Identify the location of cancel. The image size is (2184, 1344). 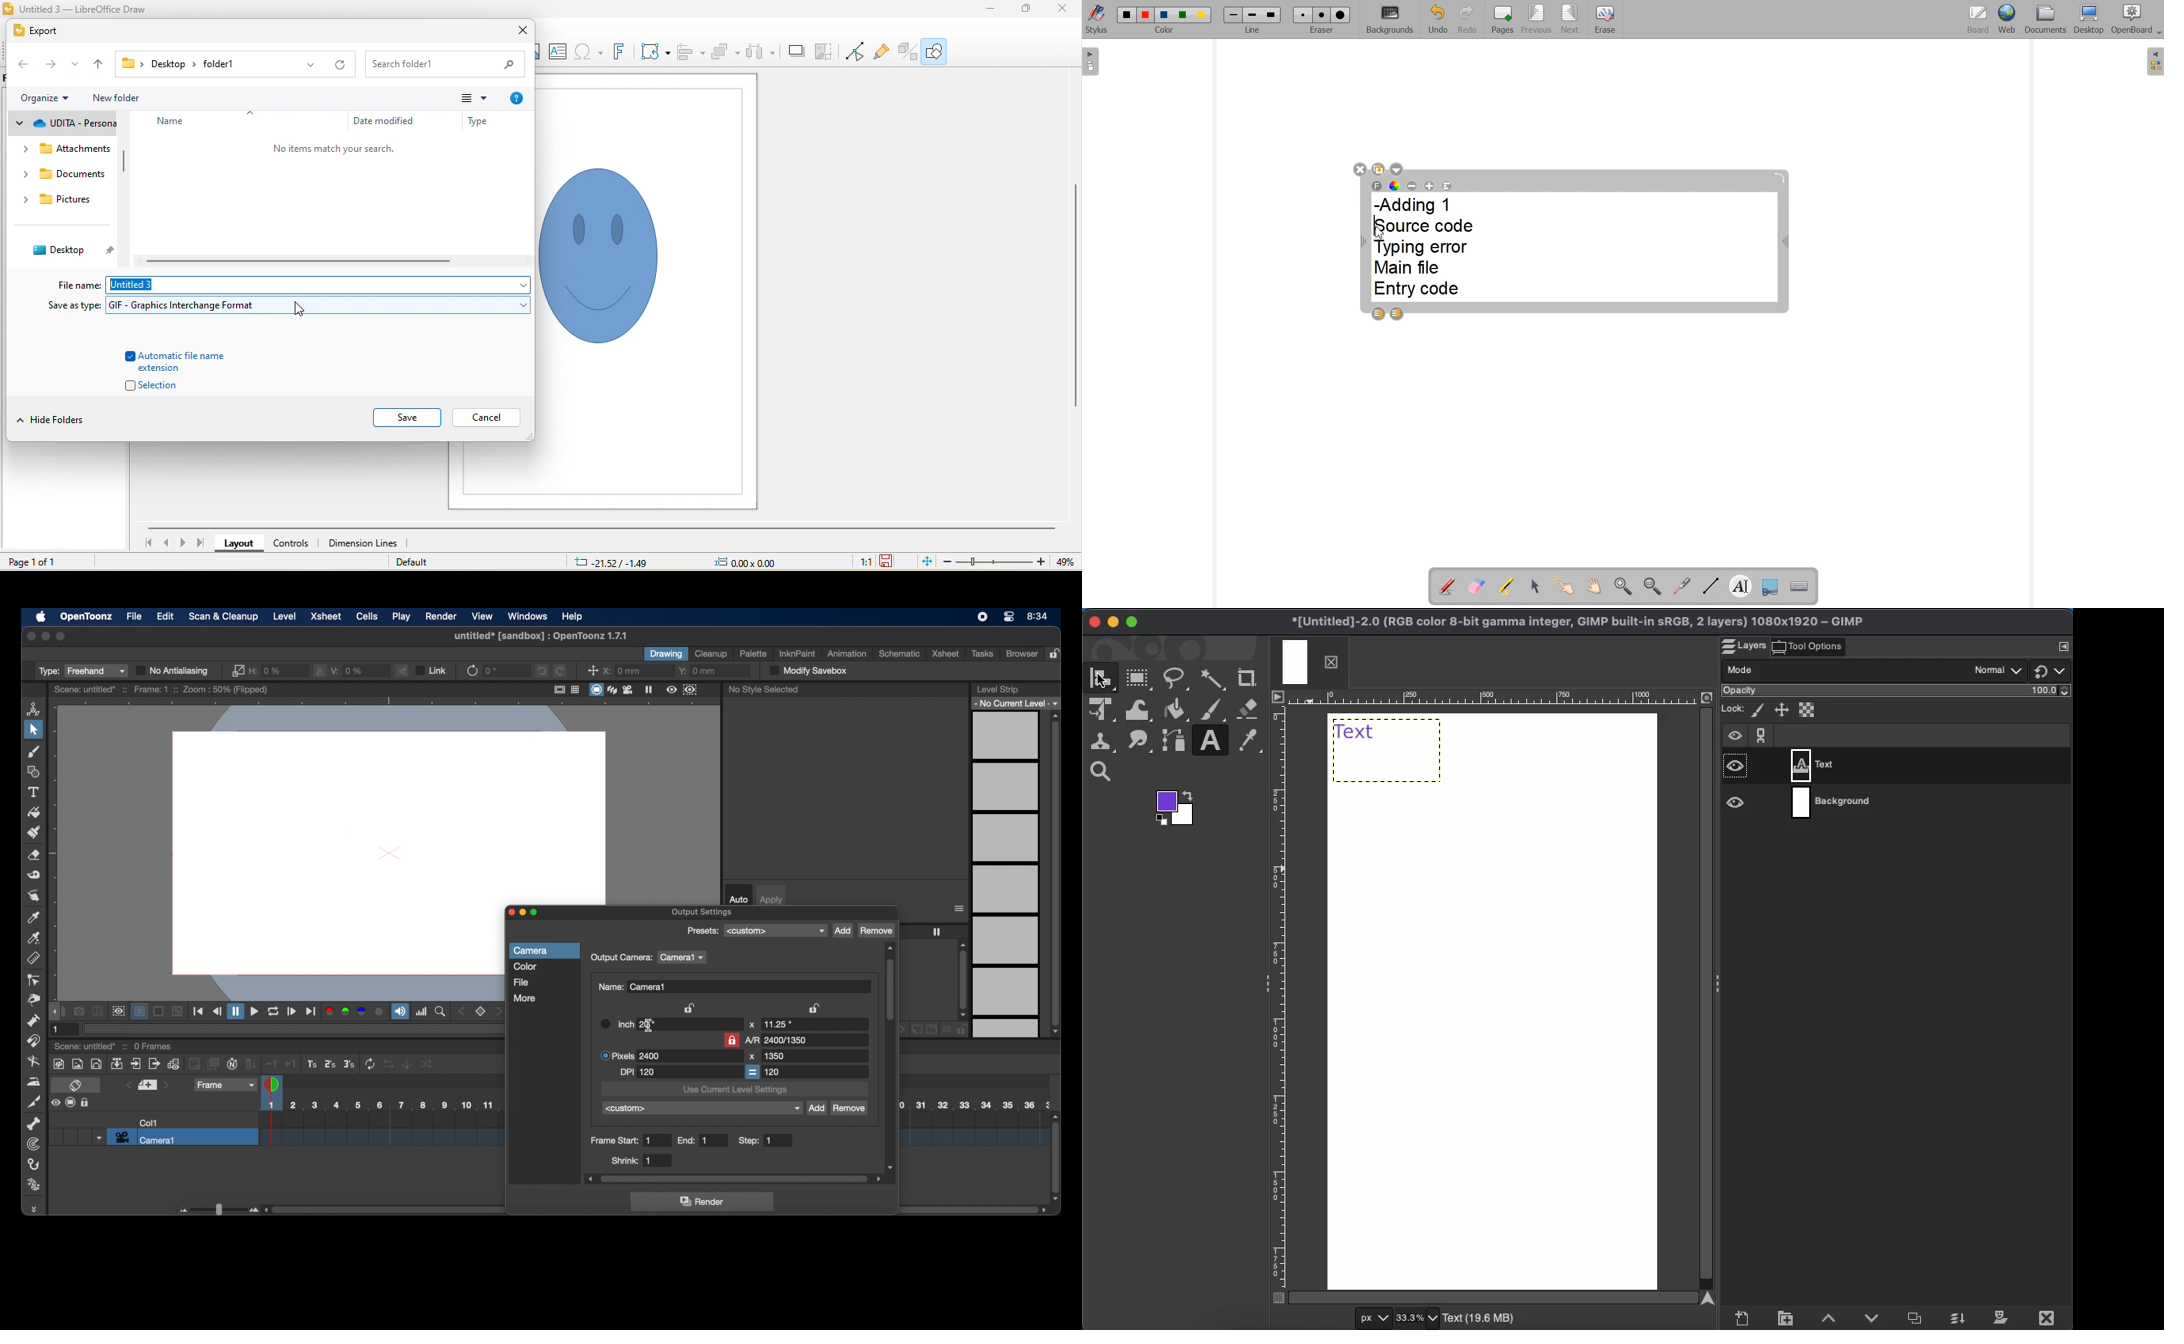
(487, 418).